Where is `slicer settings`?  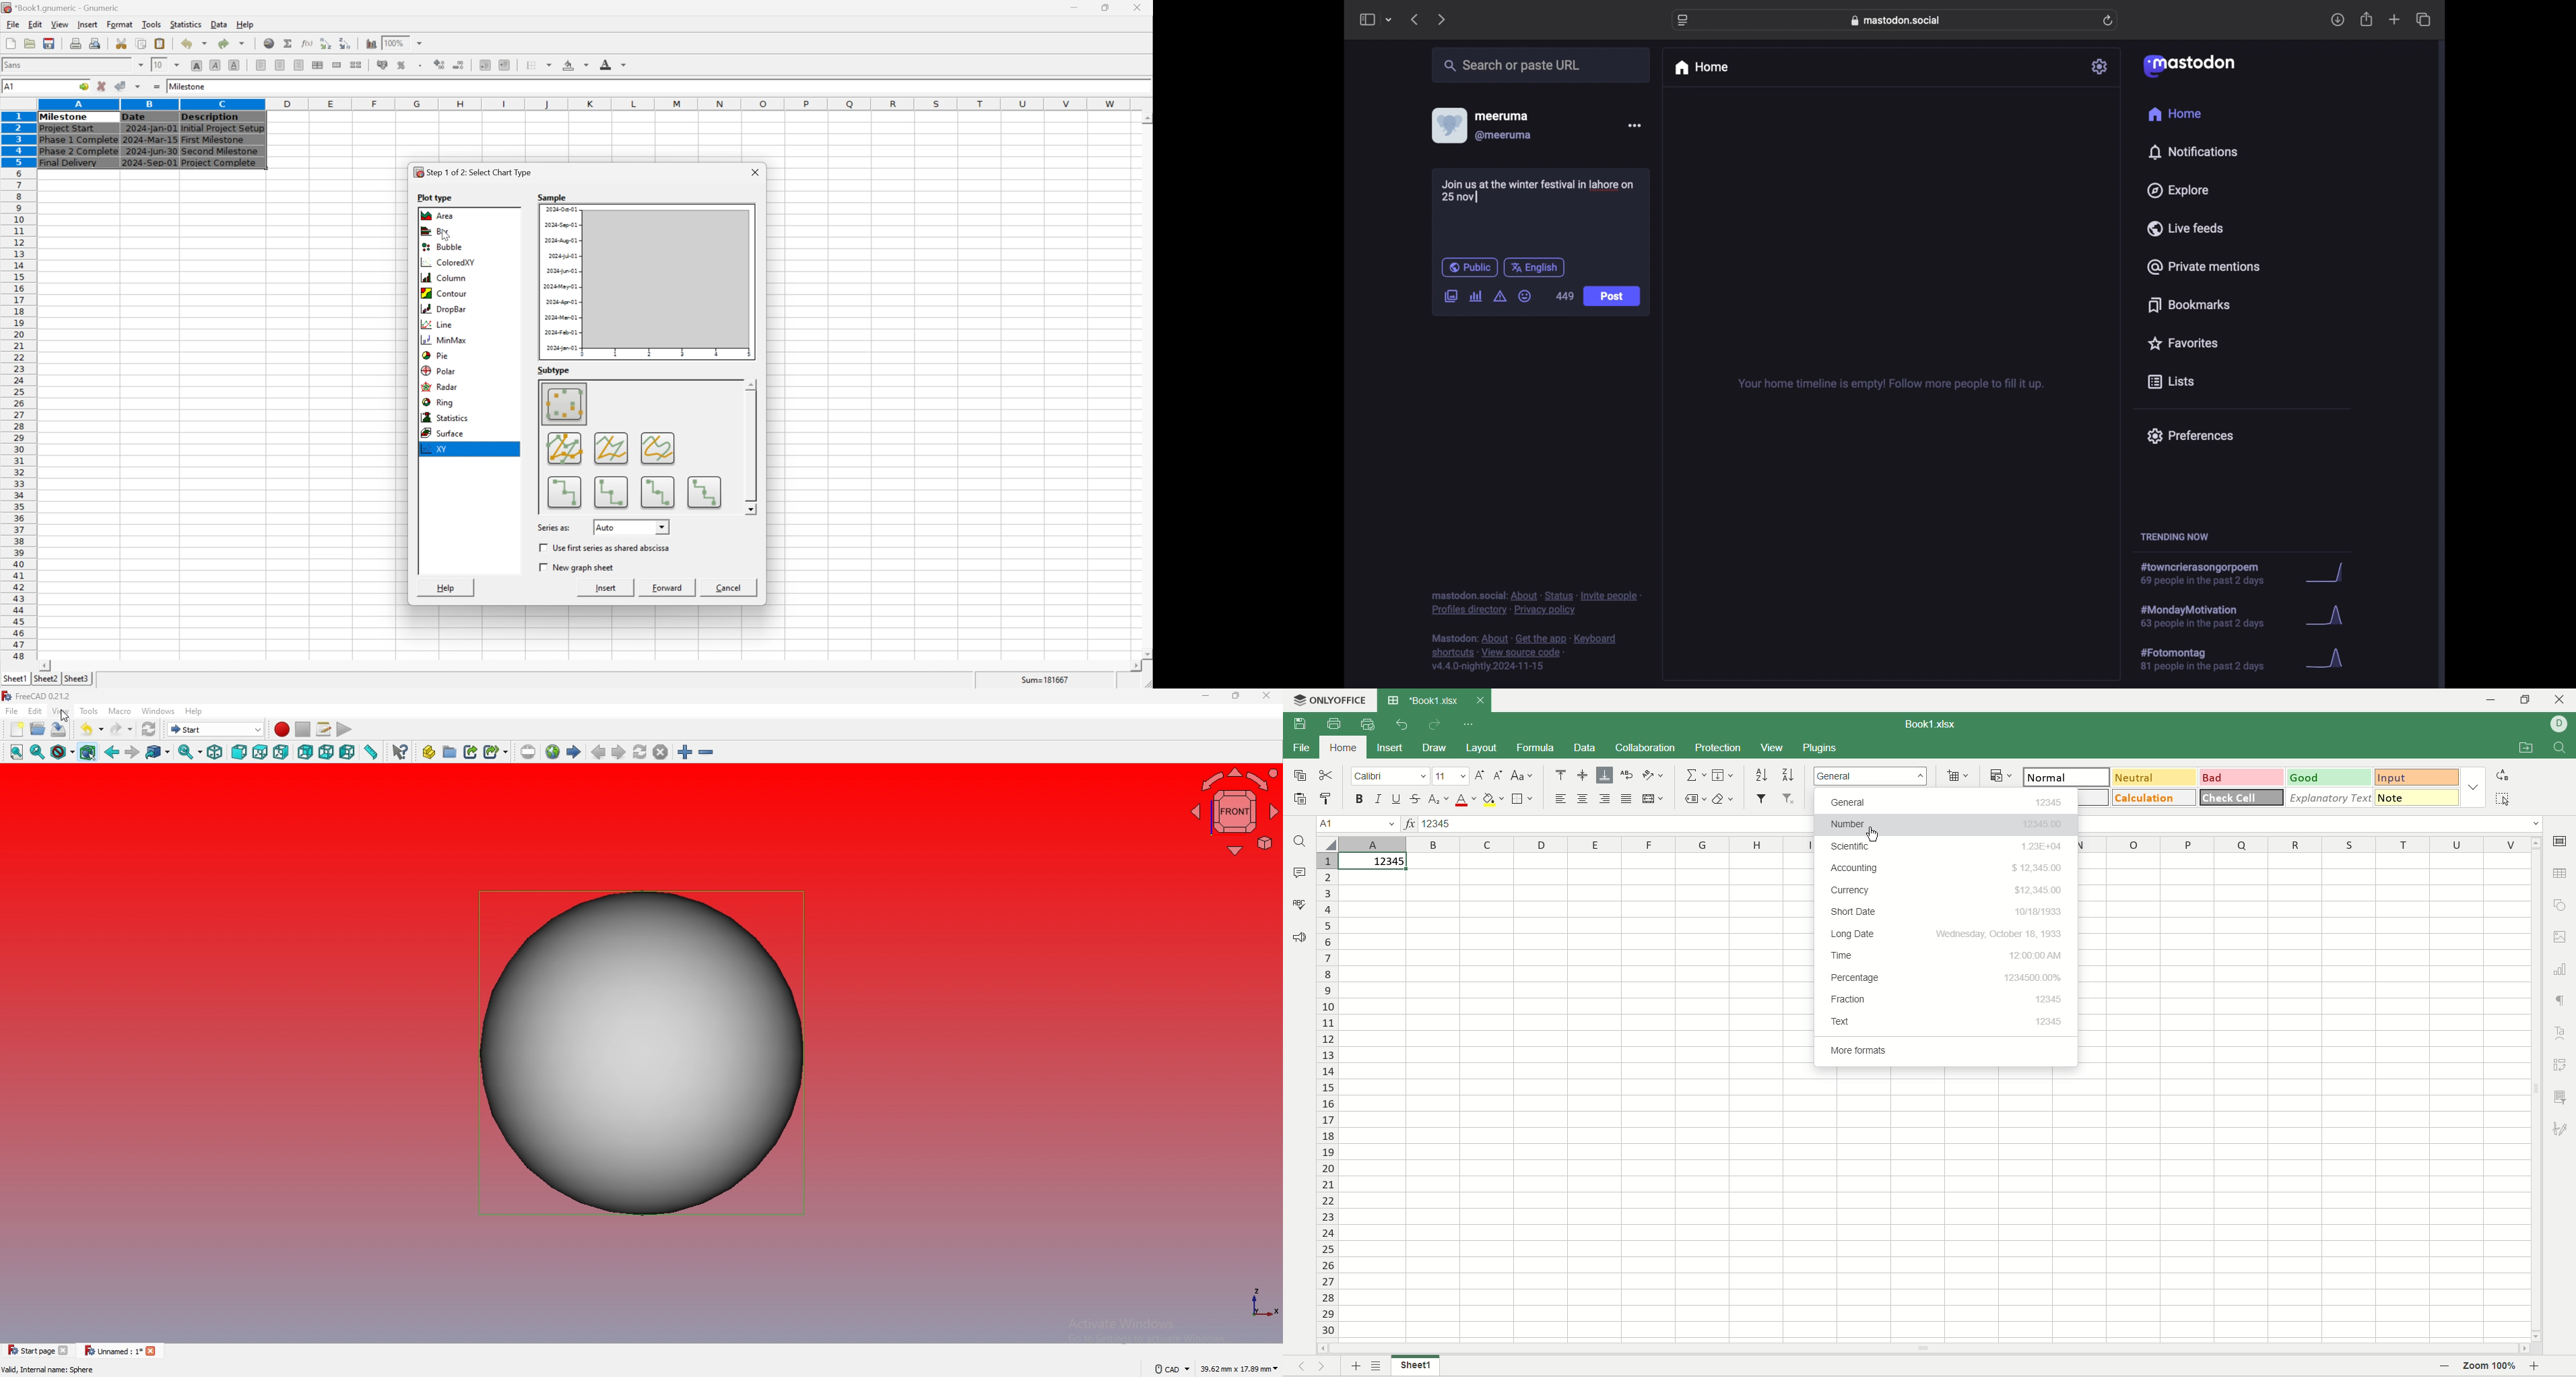 slicer settings is located at coordinates (2563, 1099).